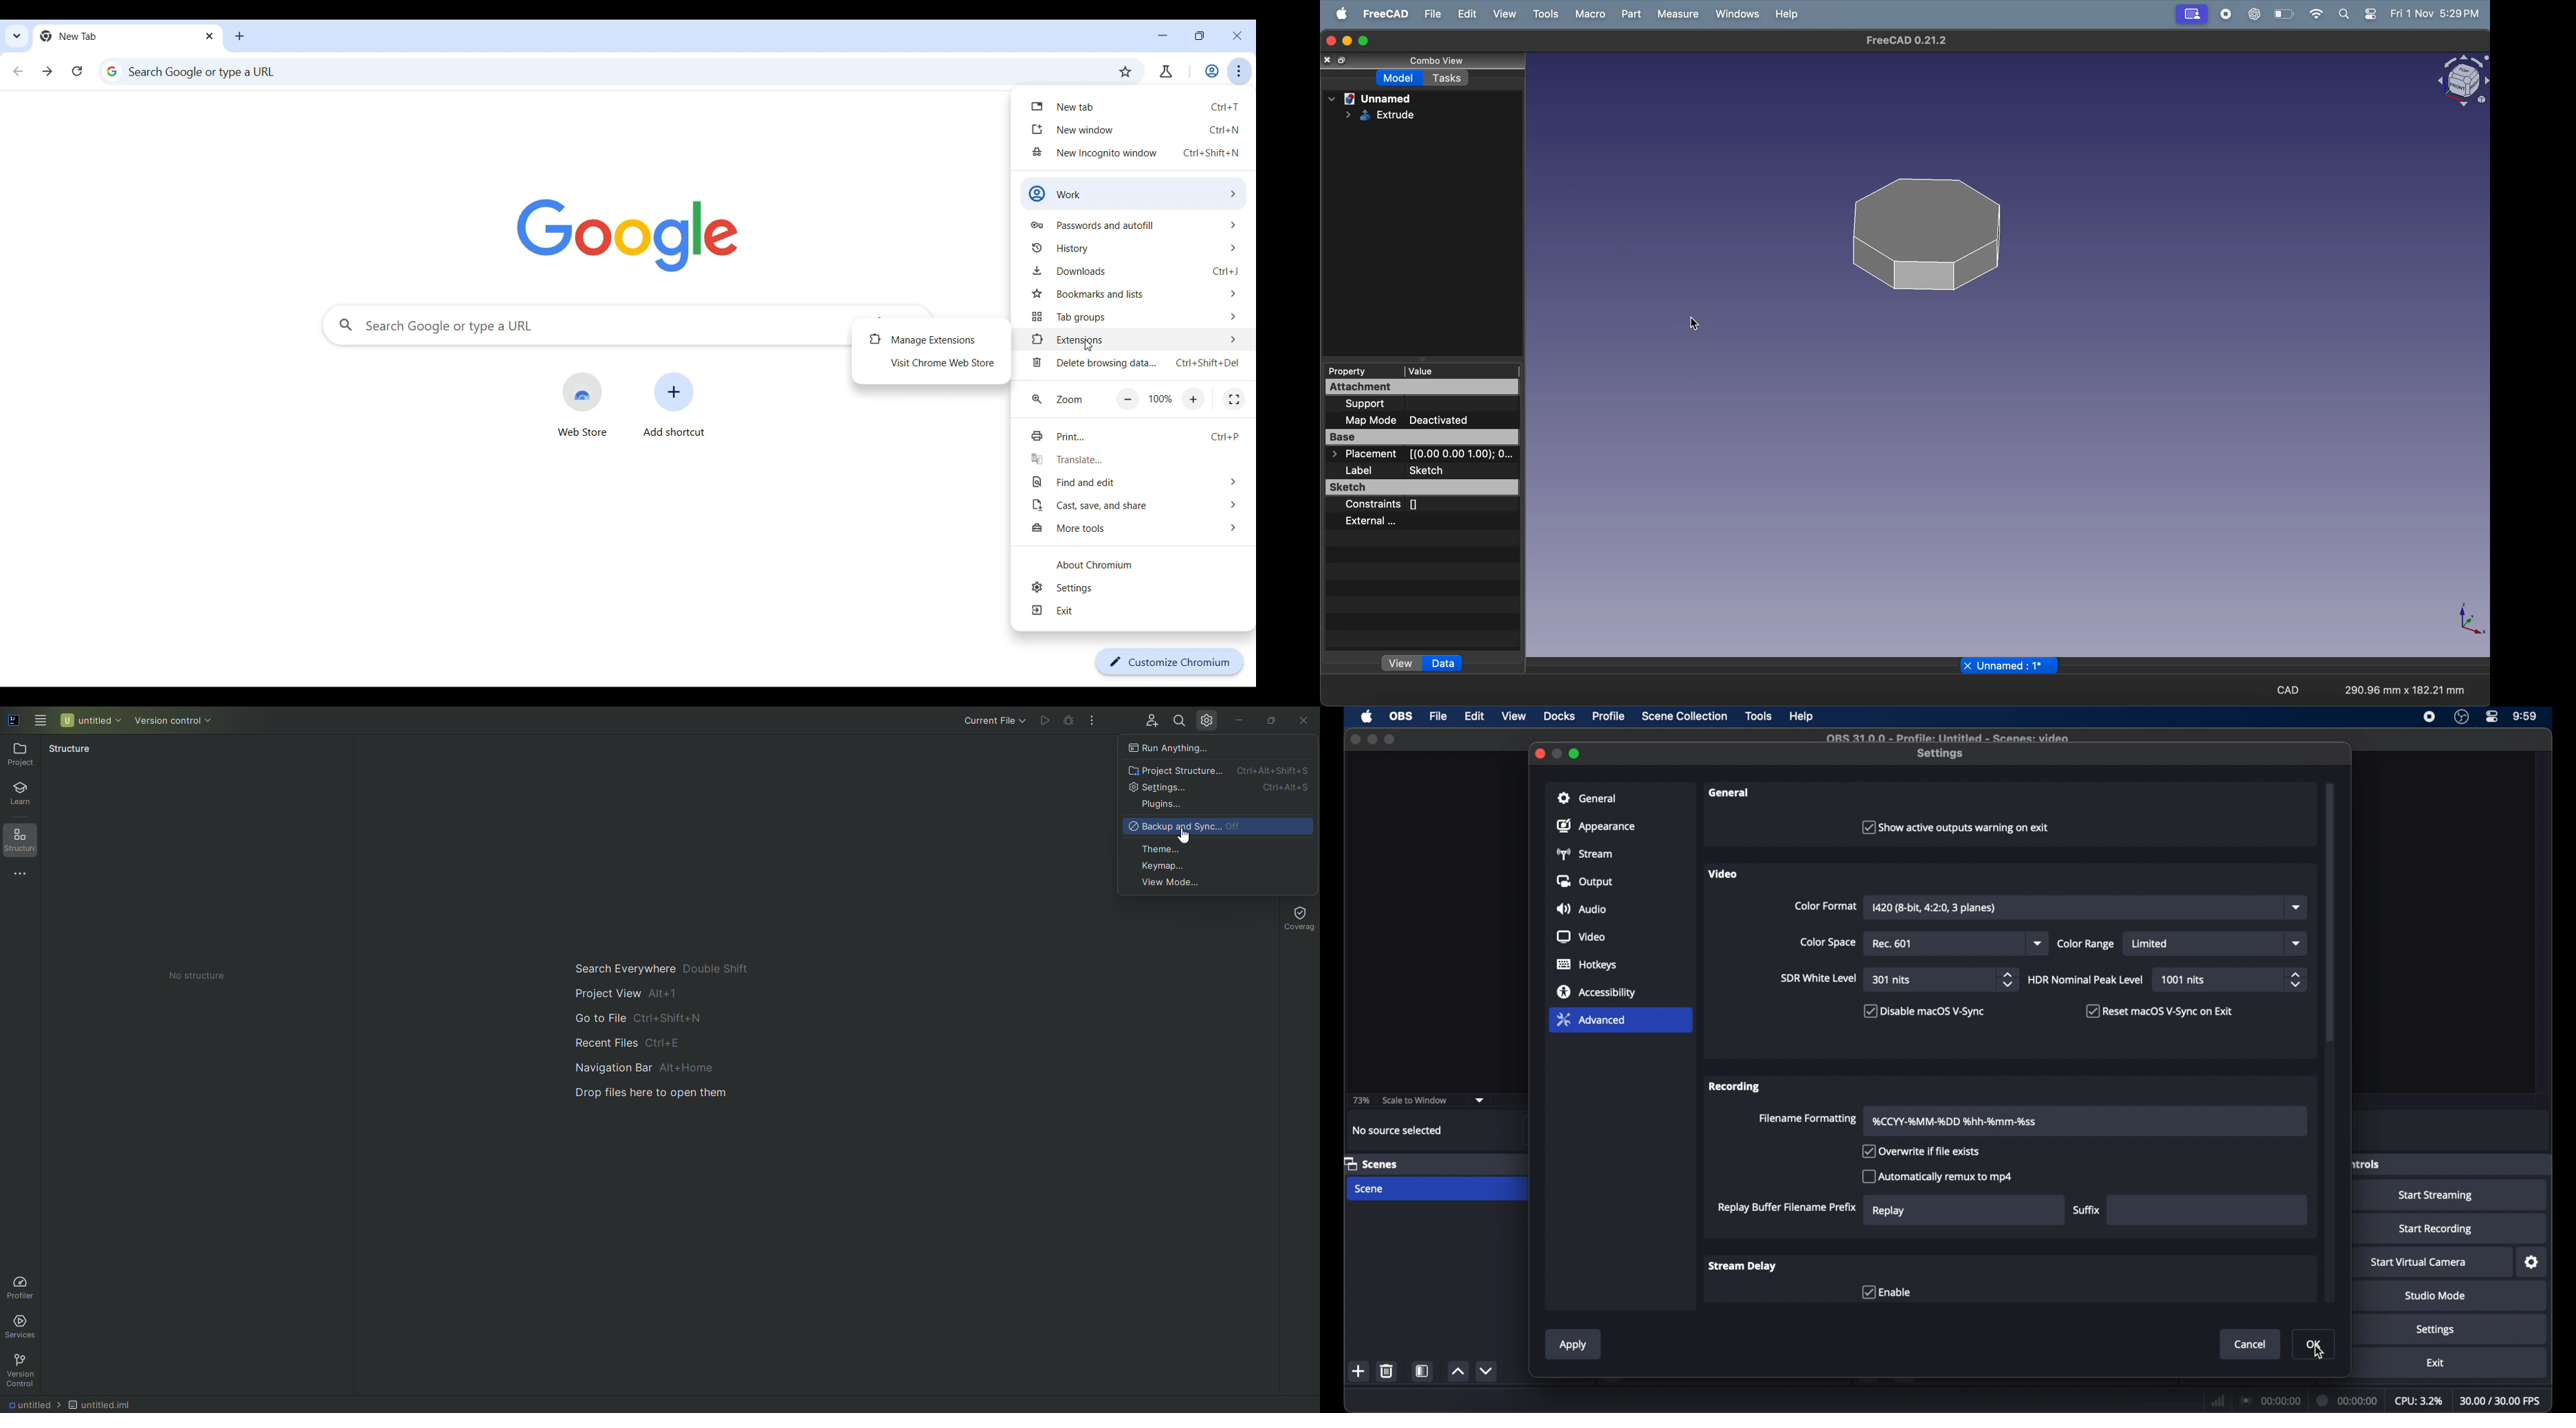 This screenshot has height=1428, width=2576. Describe the element at coordinates (2218, 1399) in the screenshot. I see `network` at that location.